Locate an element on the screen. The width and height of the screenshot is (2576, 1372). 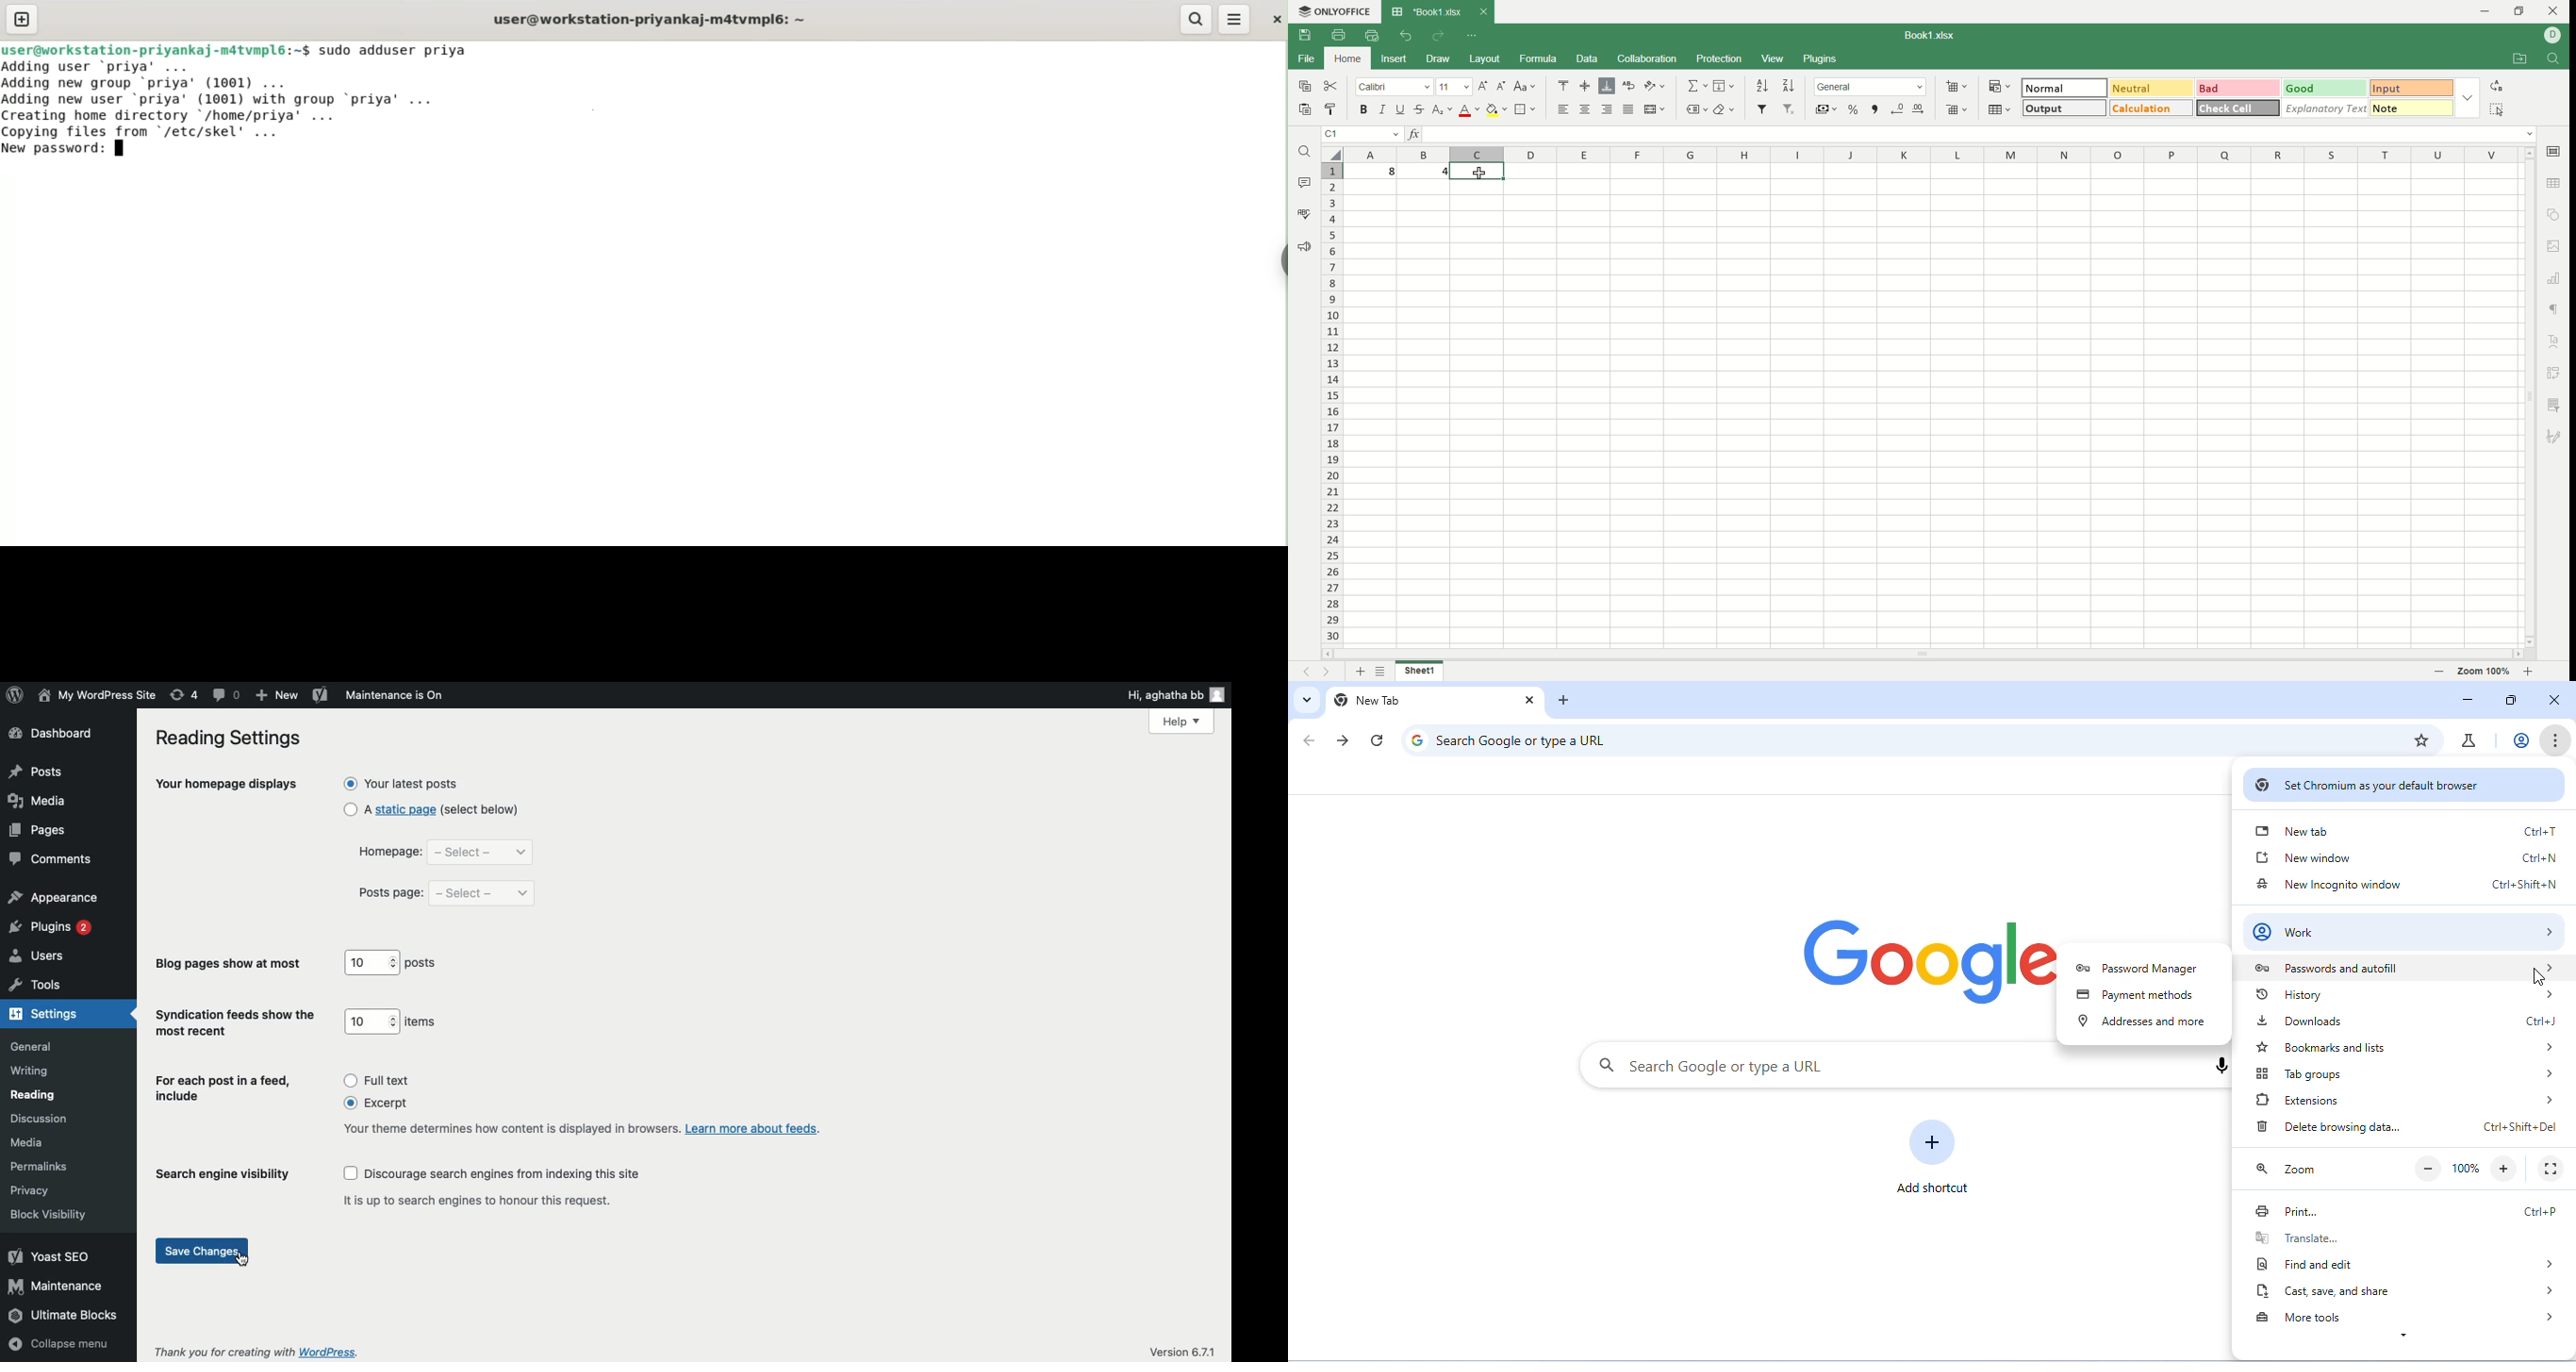
writing is located at coordinates (31, 1070).